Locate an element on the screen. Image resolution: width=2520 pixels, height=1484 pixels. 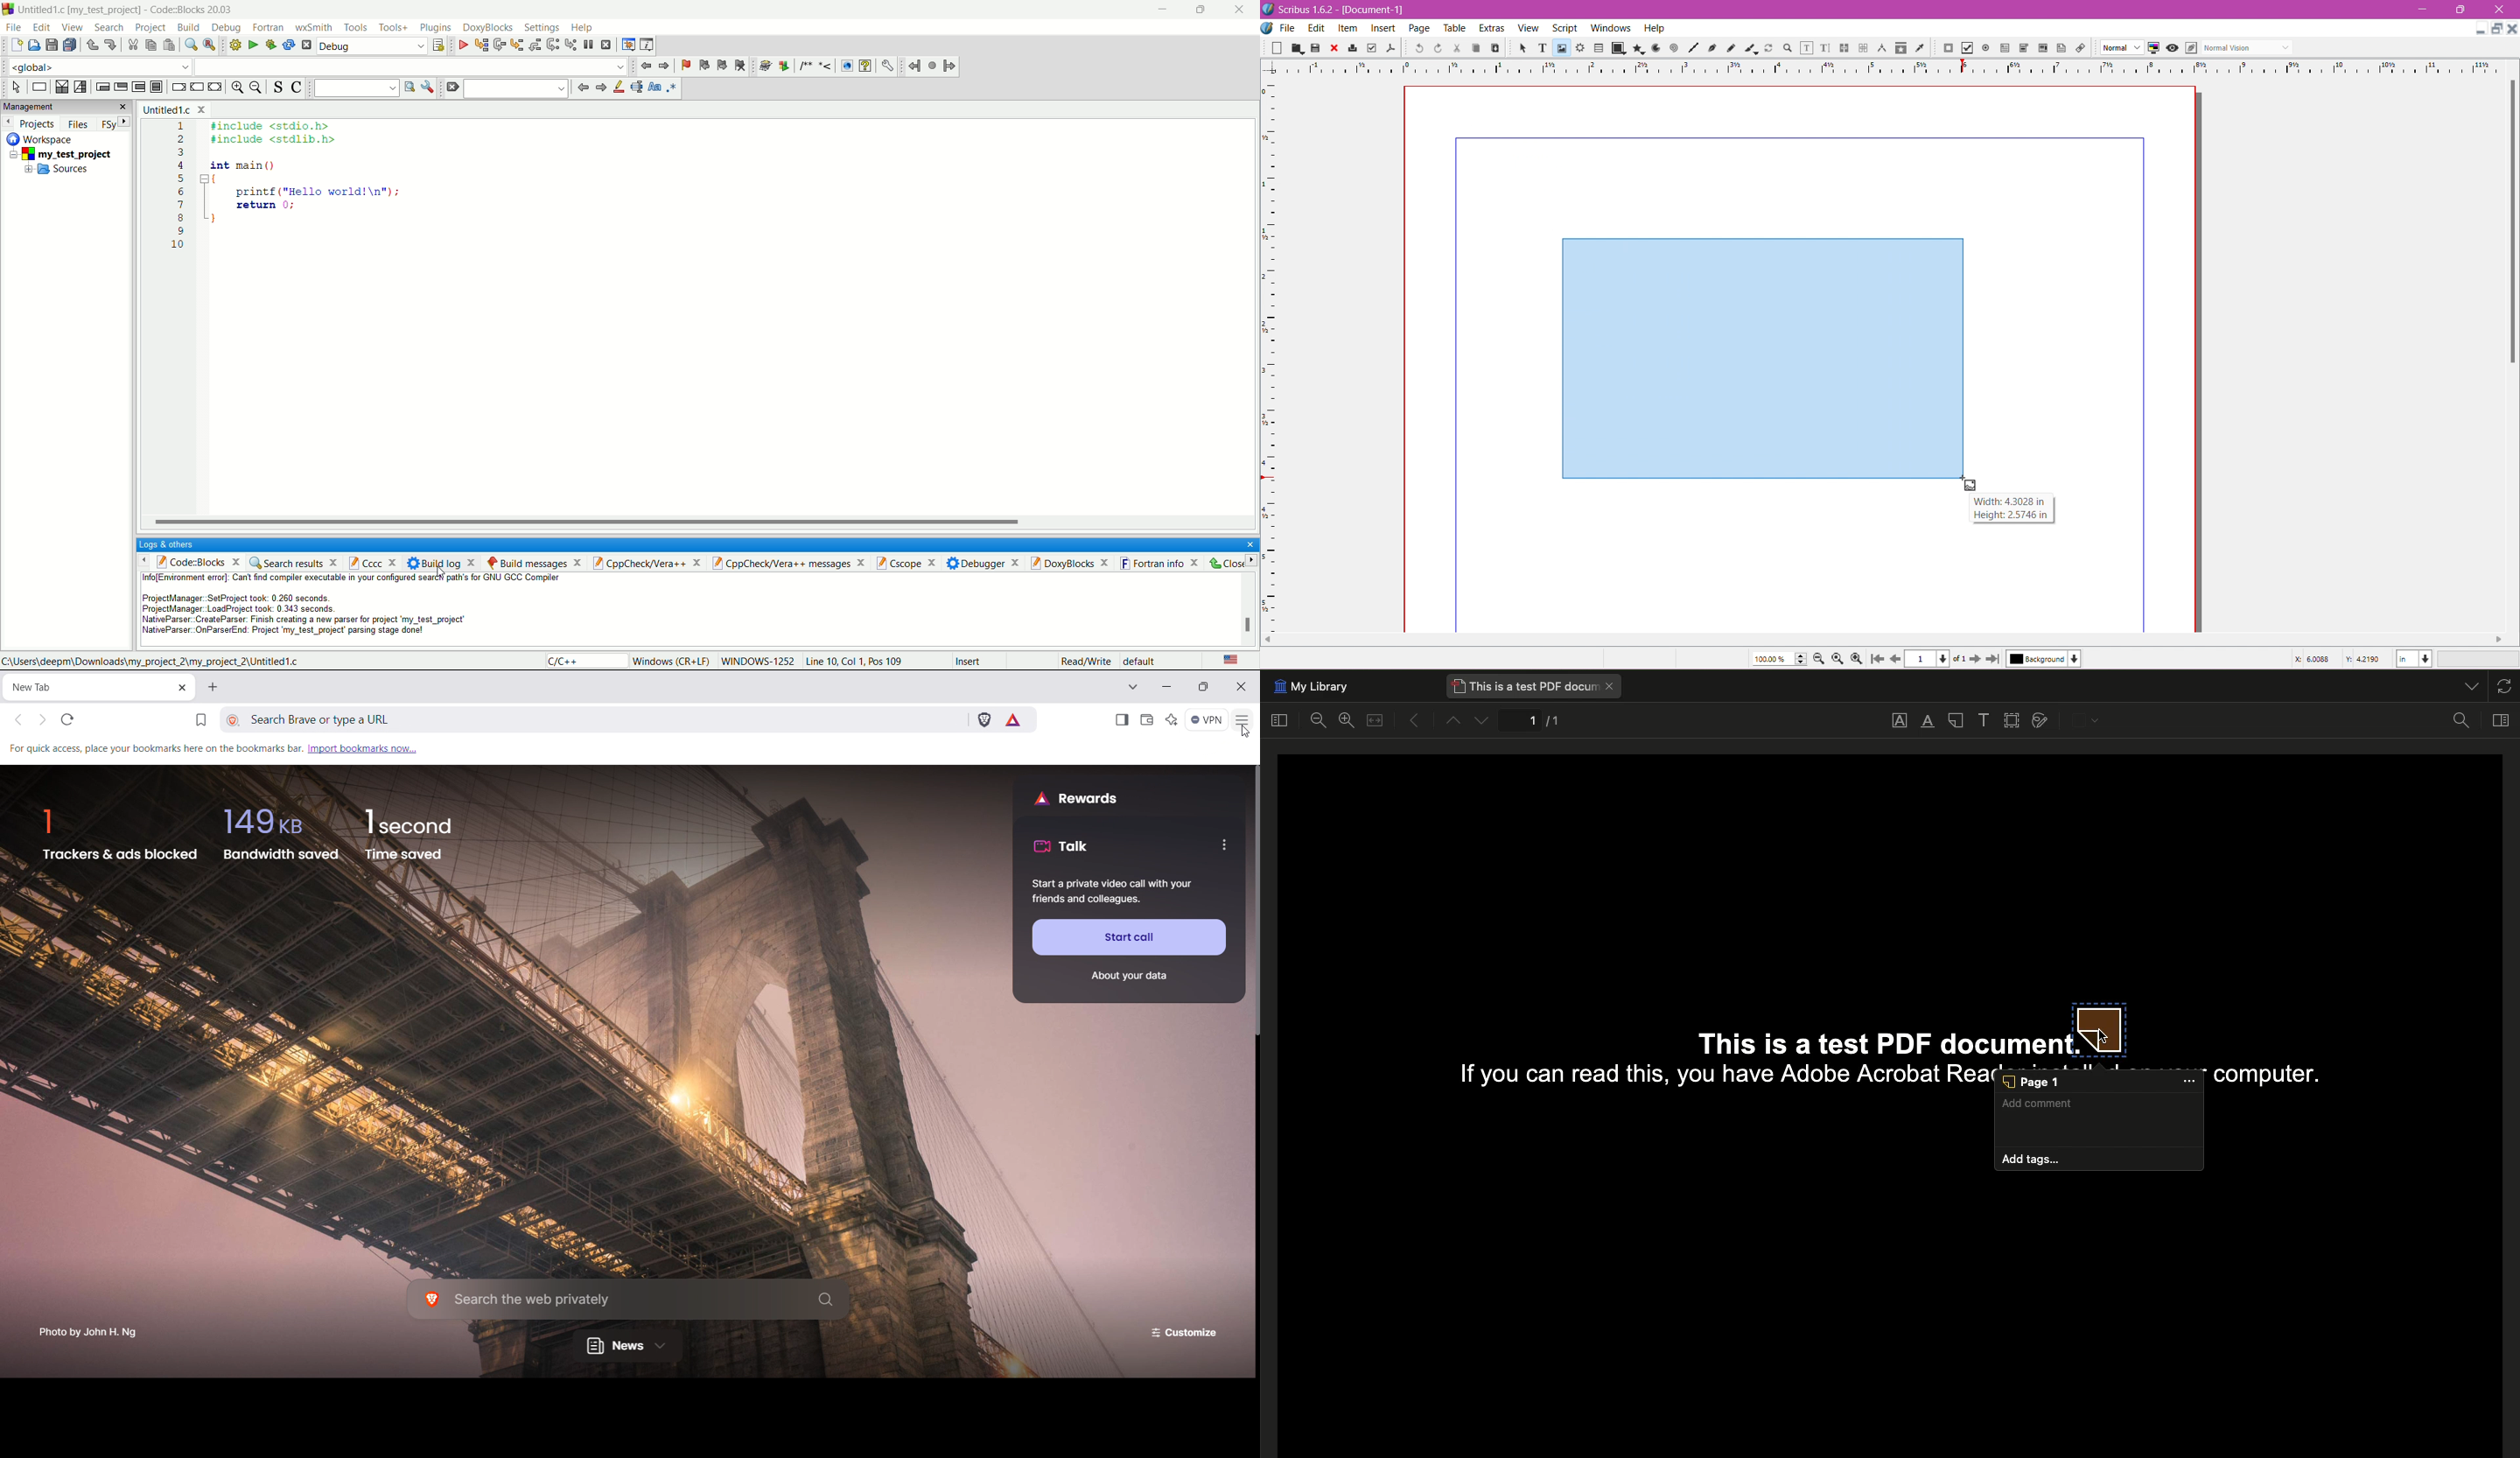
Application Logo is located at coordinates (1268, 9).